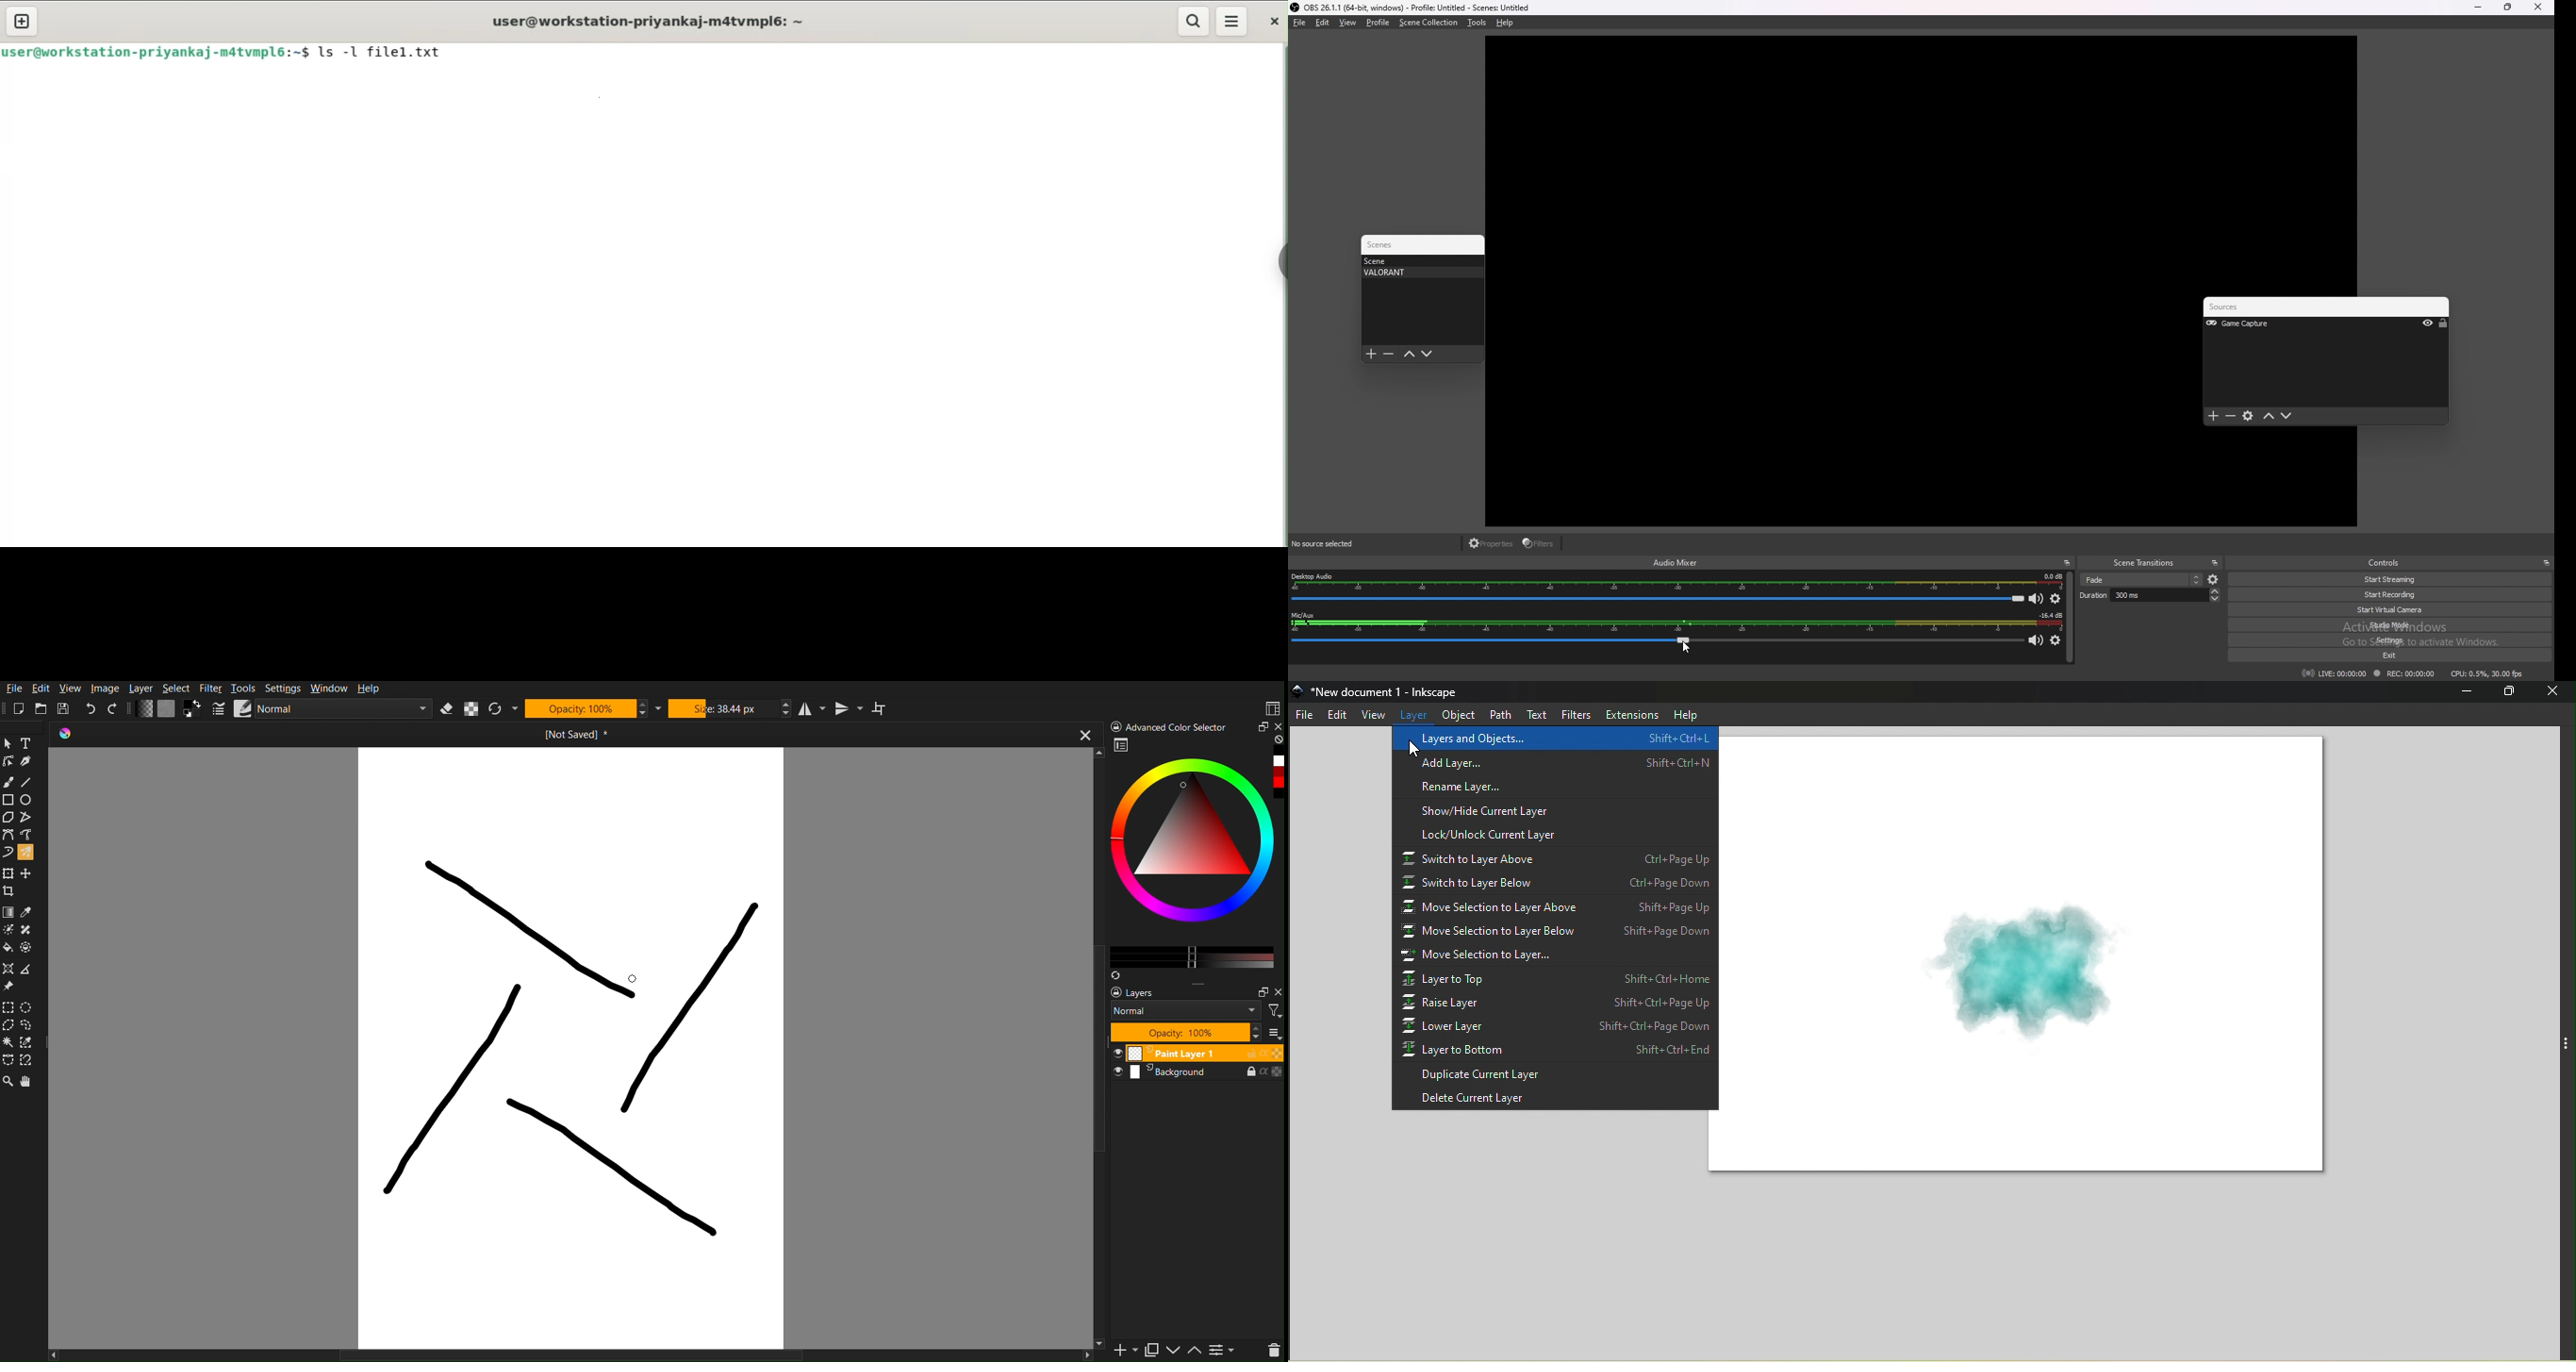 Image resolution: width=2576 pixels, height=1372 pixels. I want to click on Polygon selection Tool, so click(9, 1026).